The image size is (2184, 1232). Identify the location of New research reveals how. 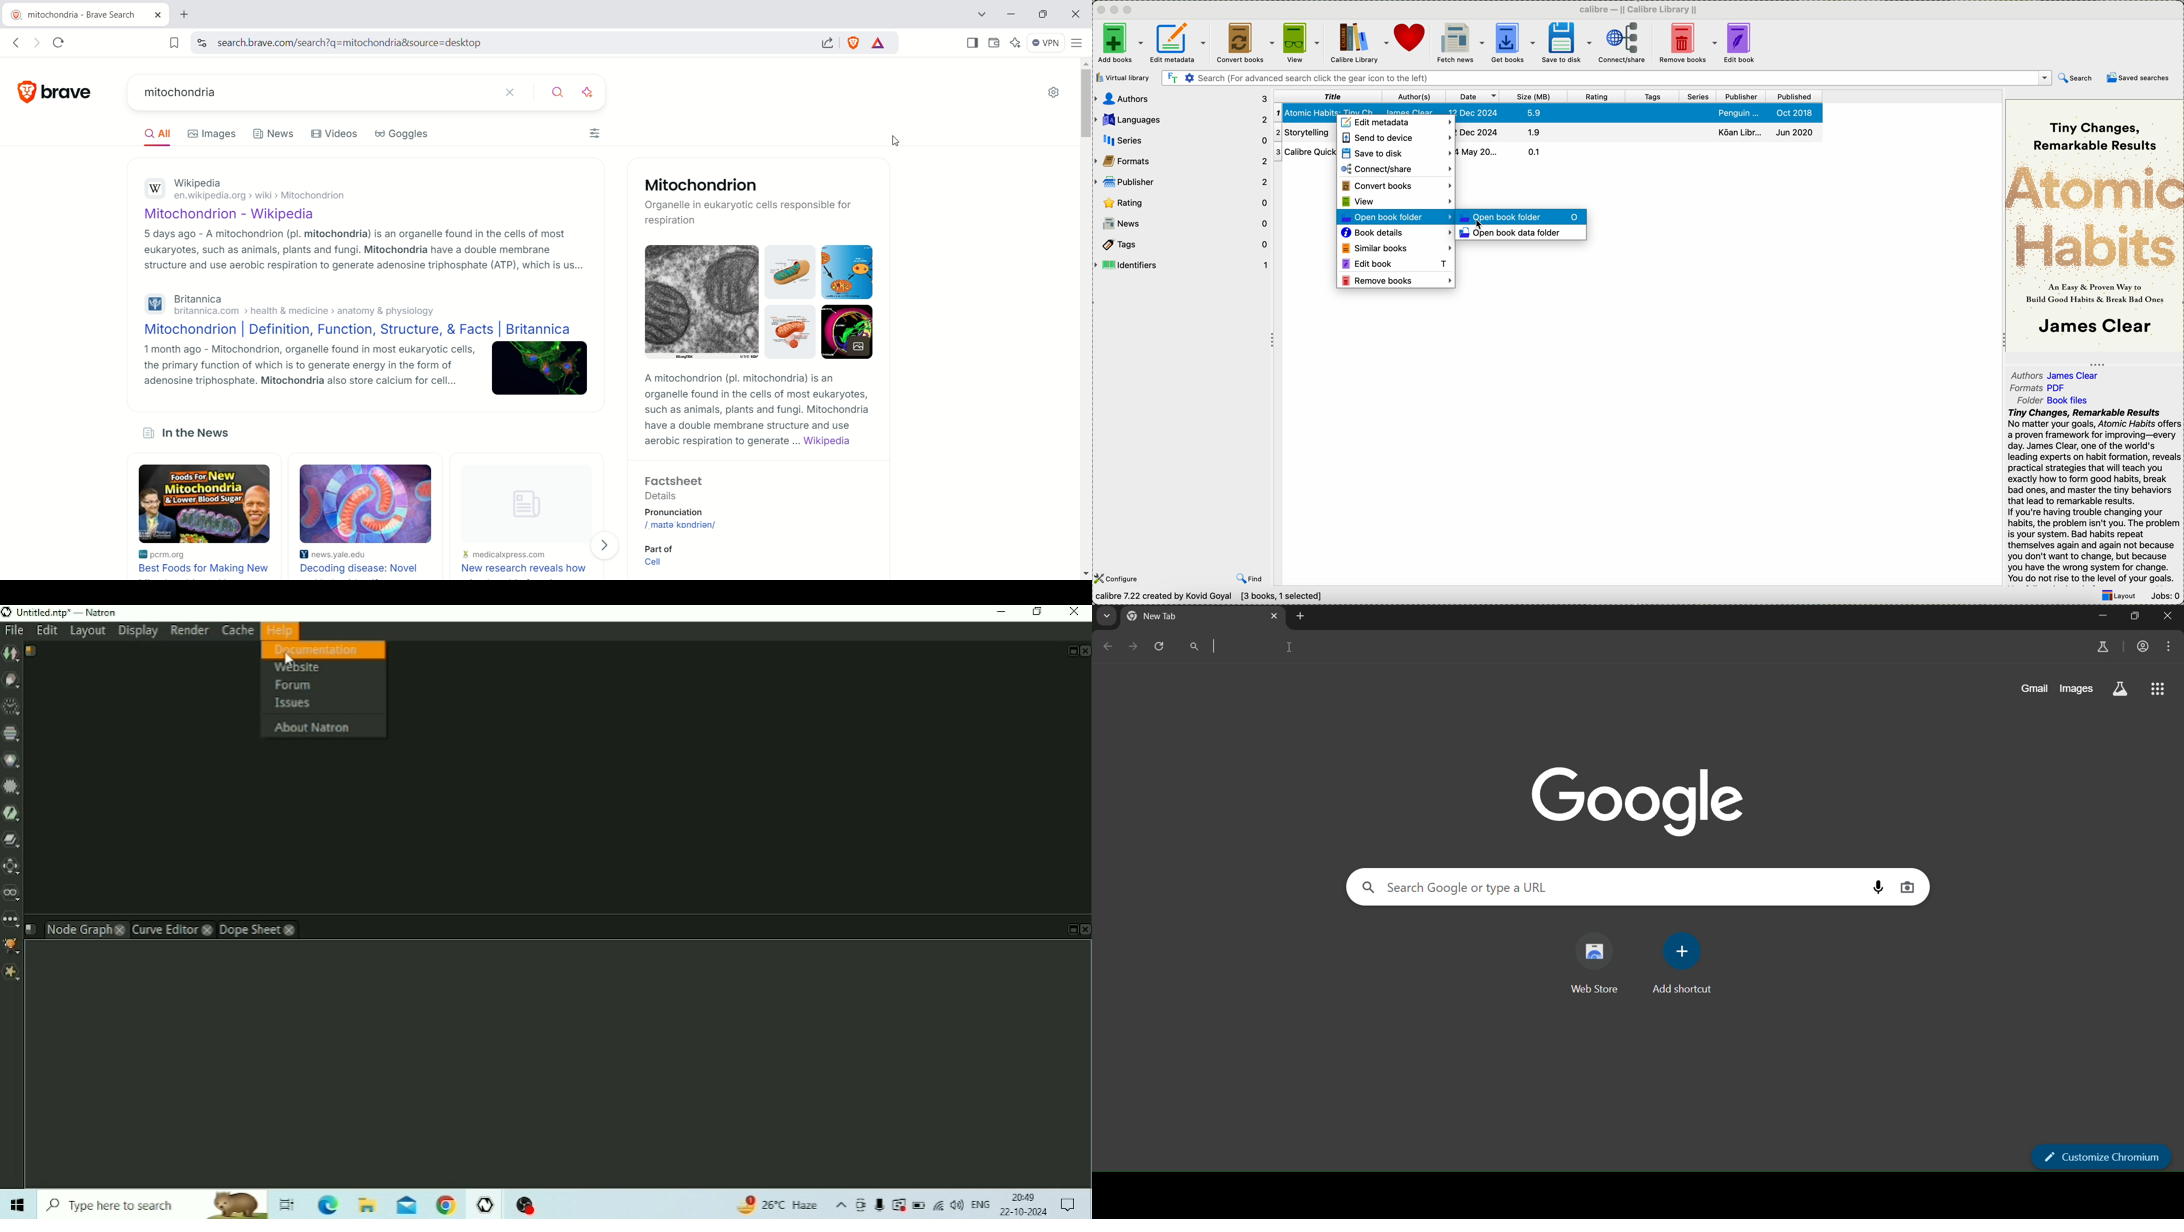
(523, 569).